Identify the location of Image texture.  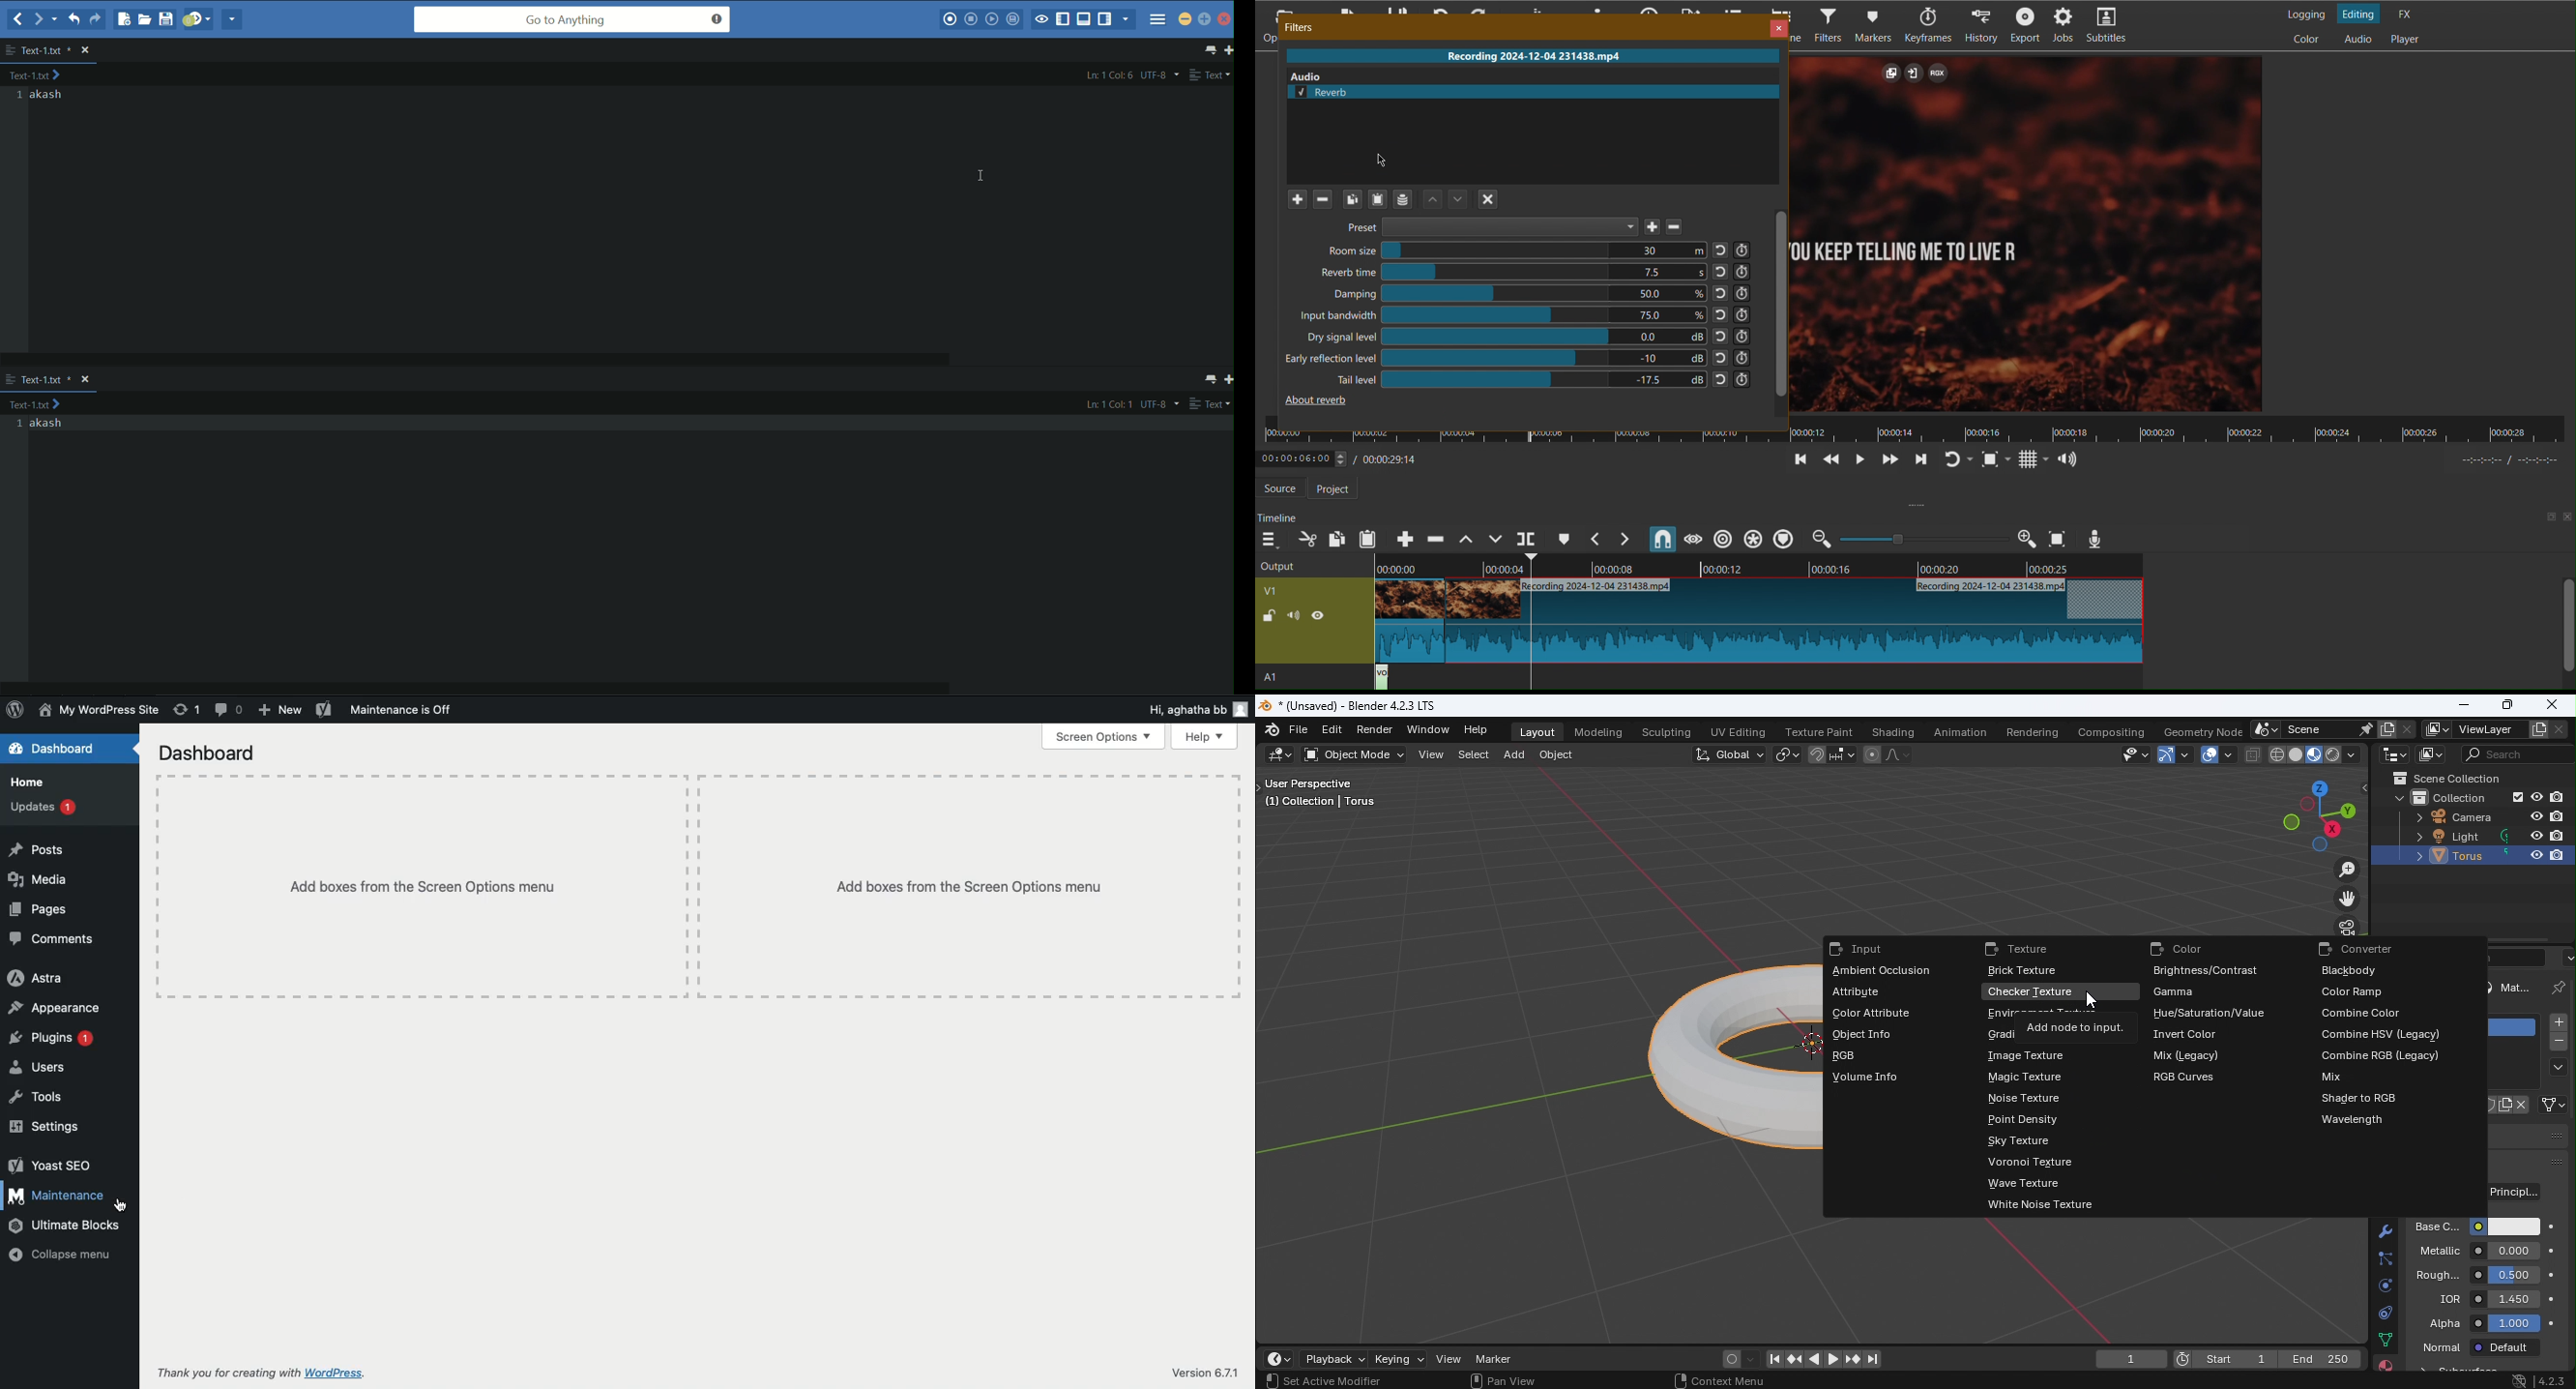
(2023, 1056).